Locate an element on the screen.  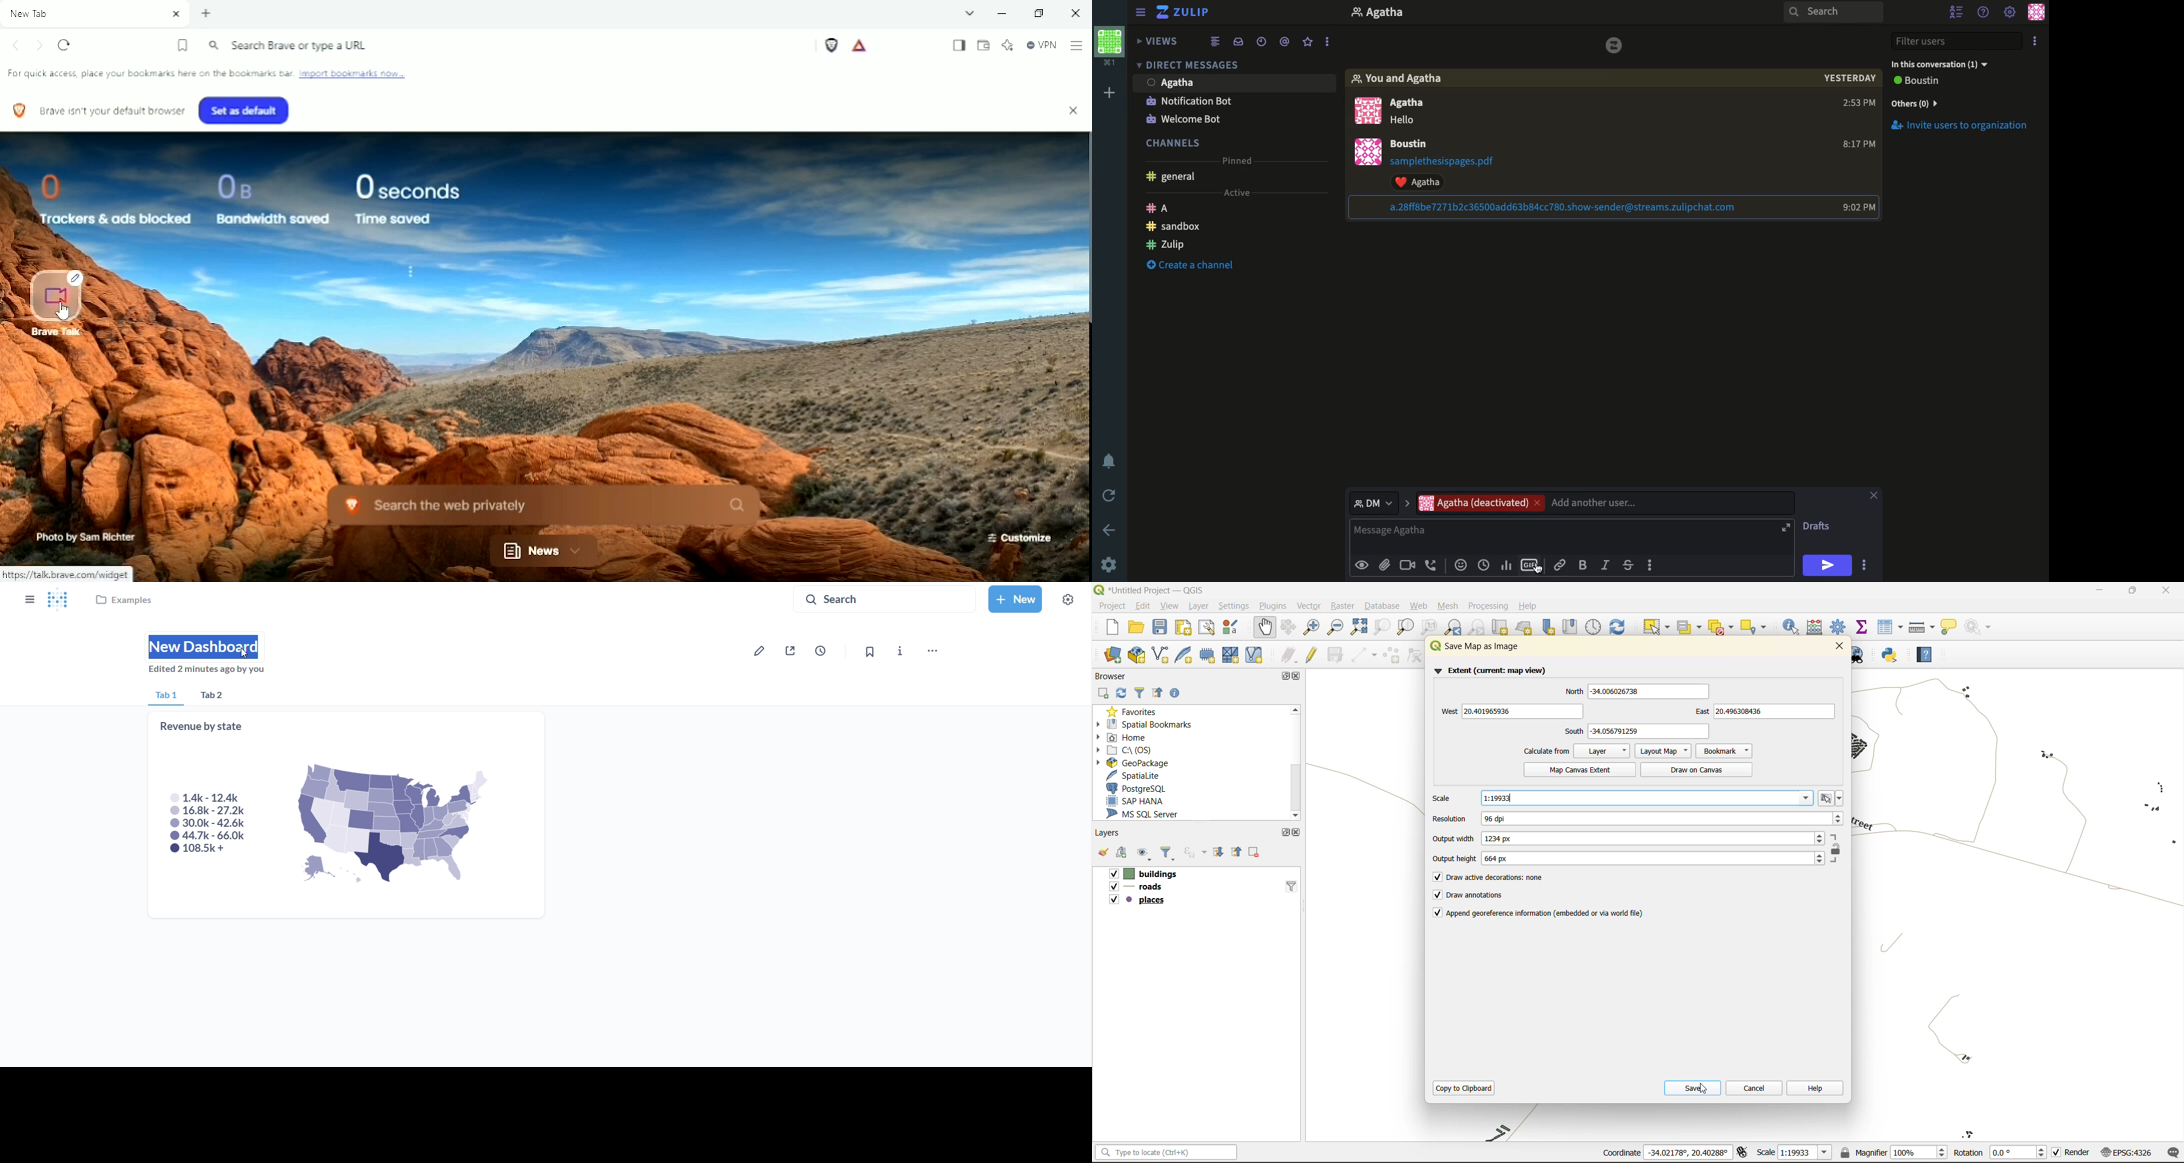
More Options is located at coordinates (1332, 41).